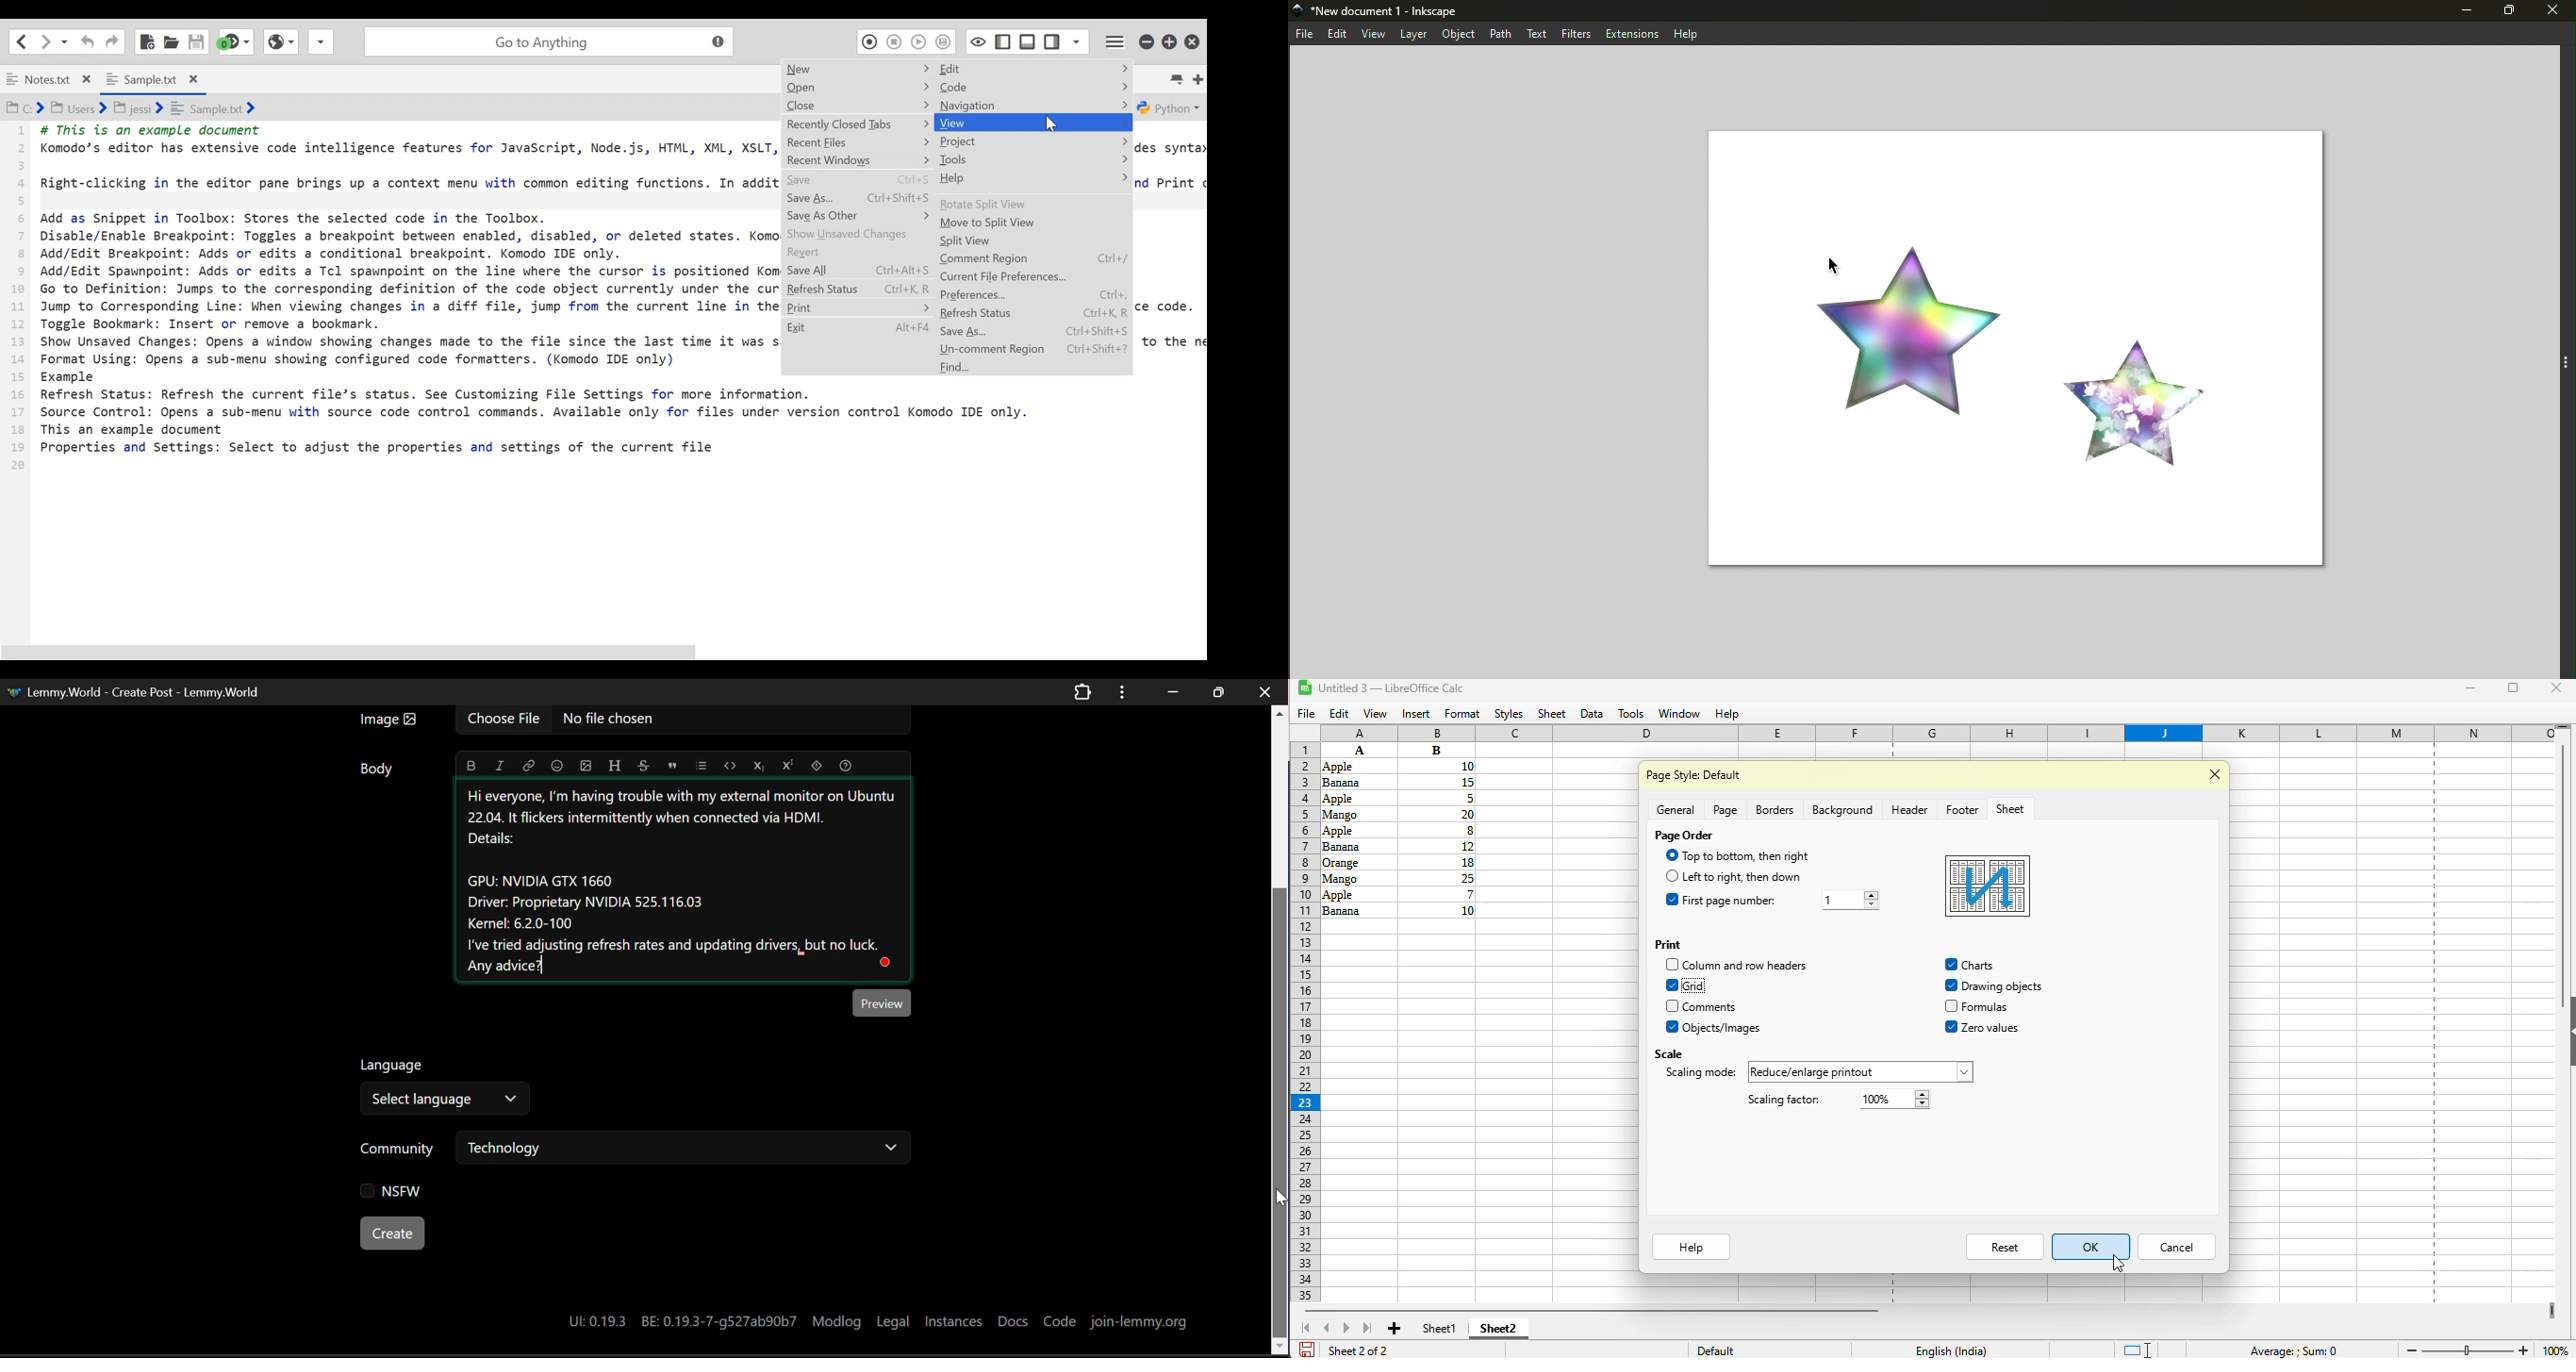 Image resolution: width=2576 pixels, height=1372 pixels. Describe the element at coordinates (2566, 359) in the screenshot. I see `Toggle command layer` at that location.